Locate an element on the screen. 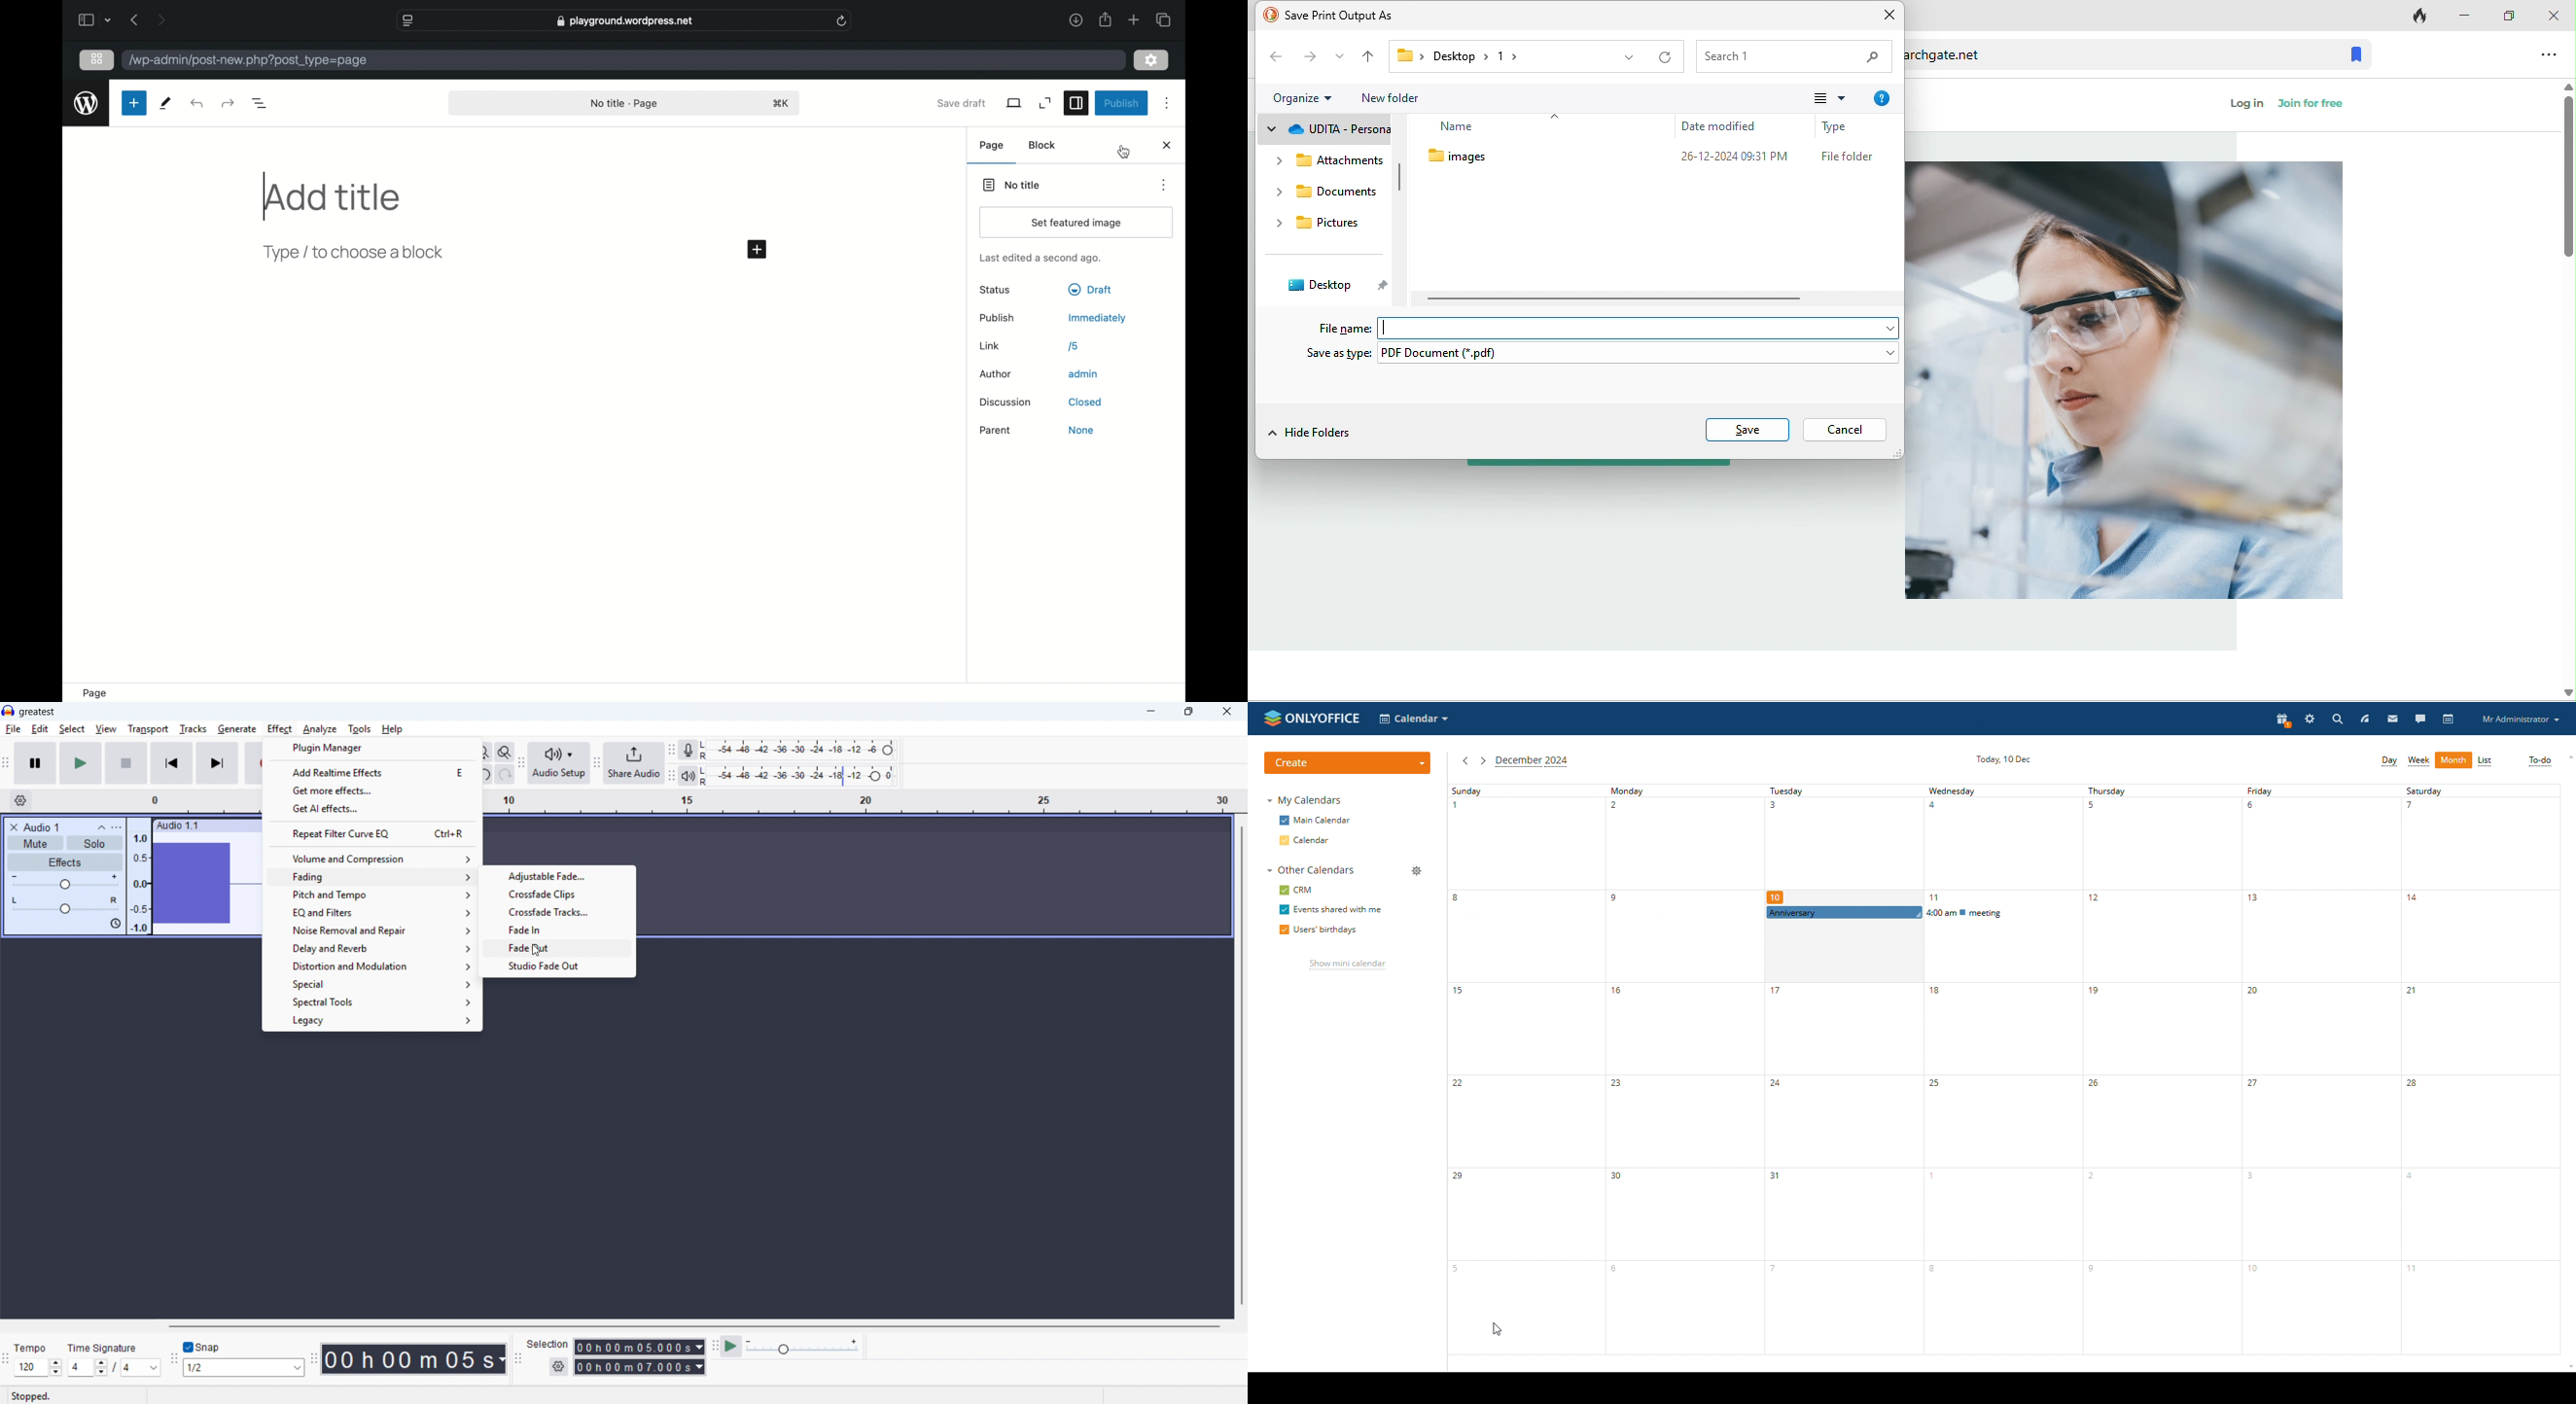  type is located at coordinates (1848, 126).